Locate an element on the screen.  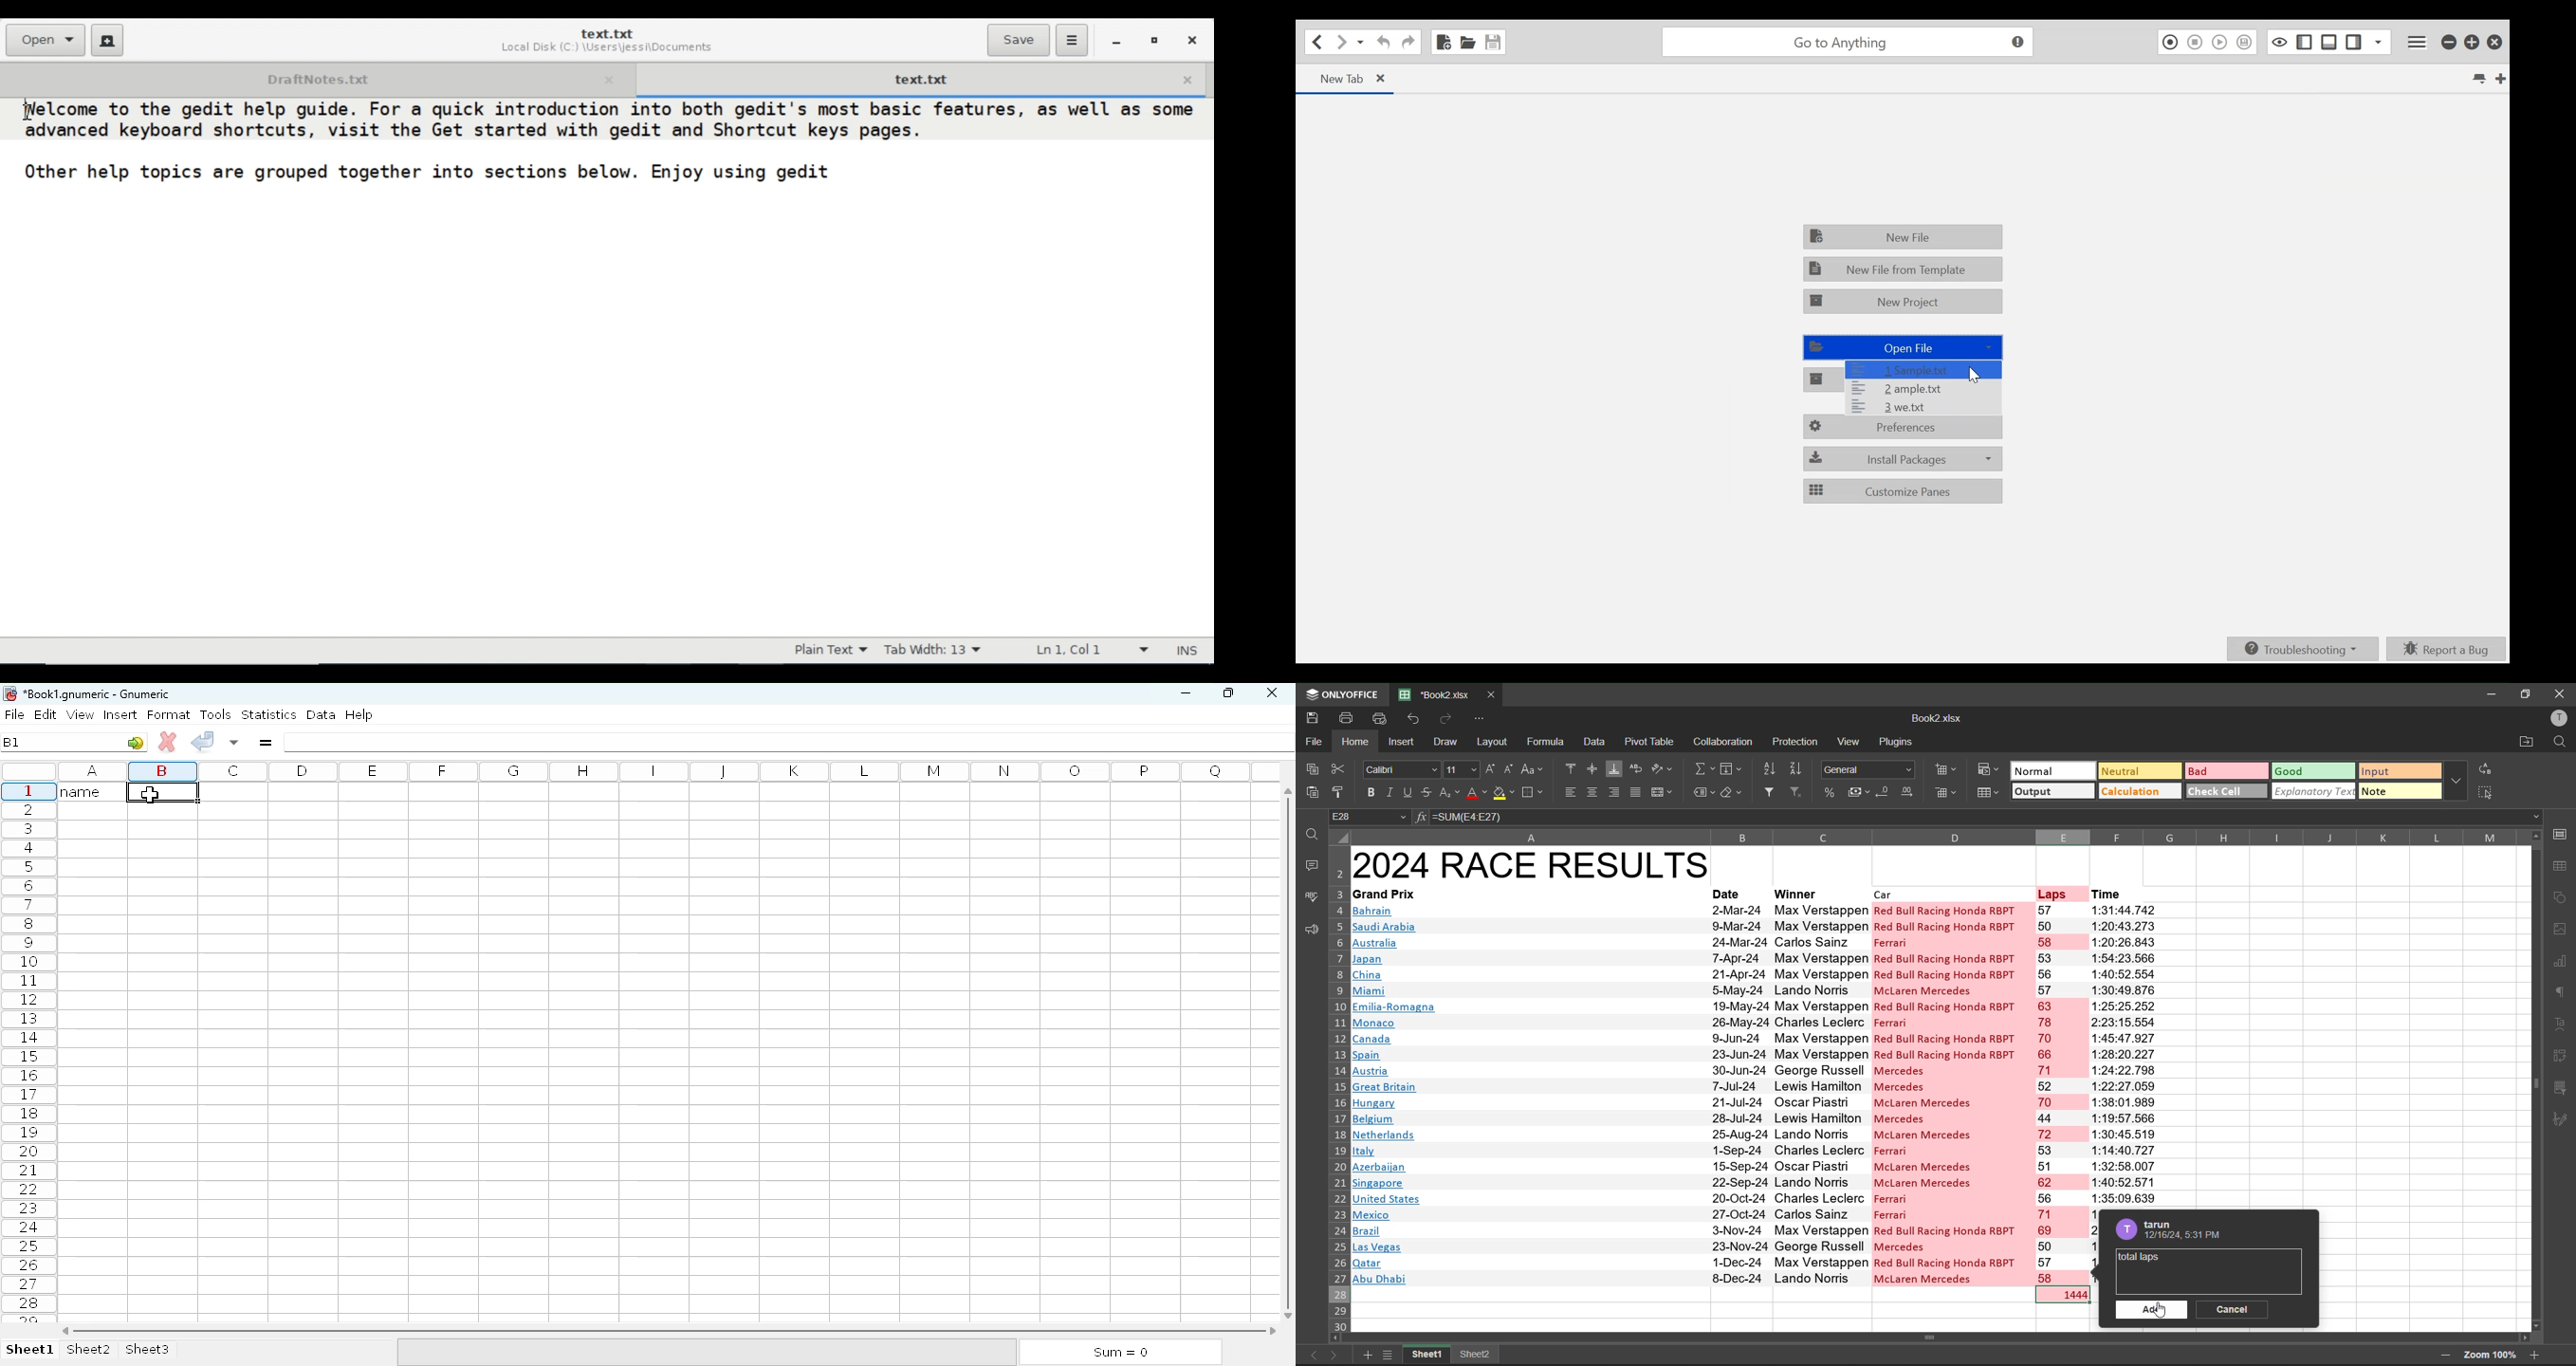
calculation is located at coordinates (2141, 791).